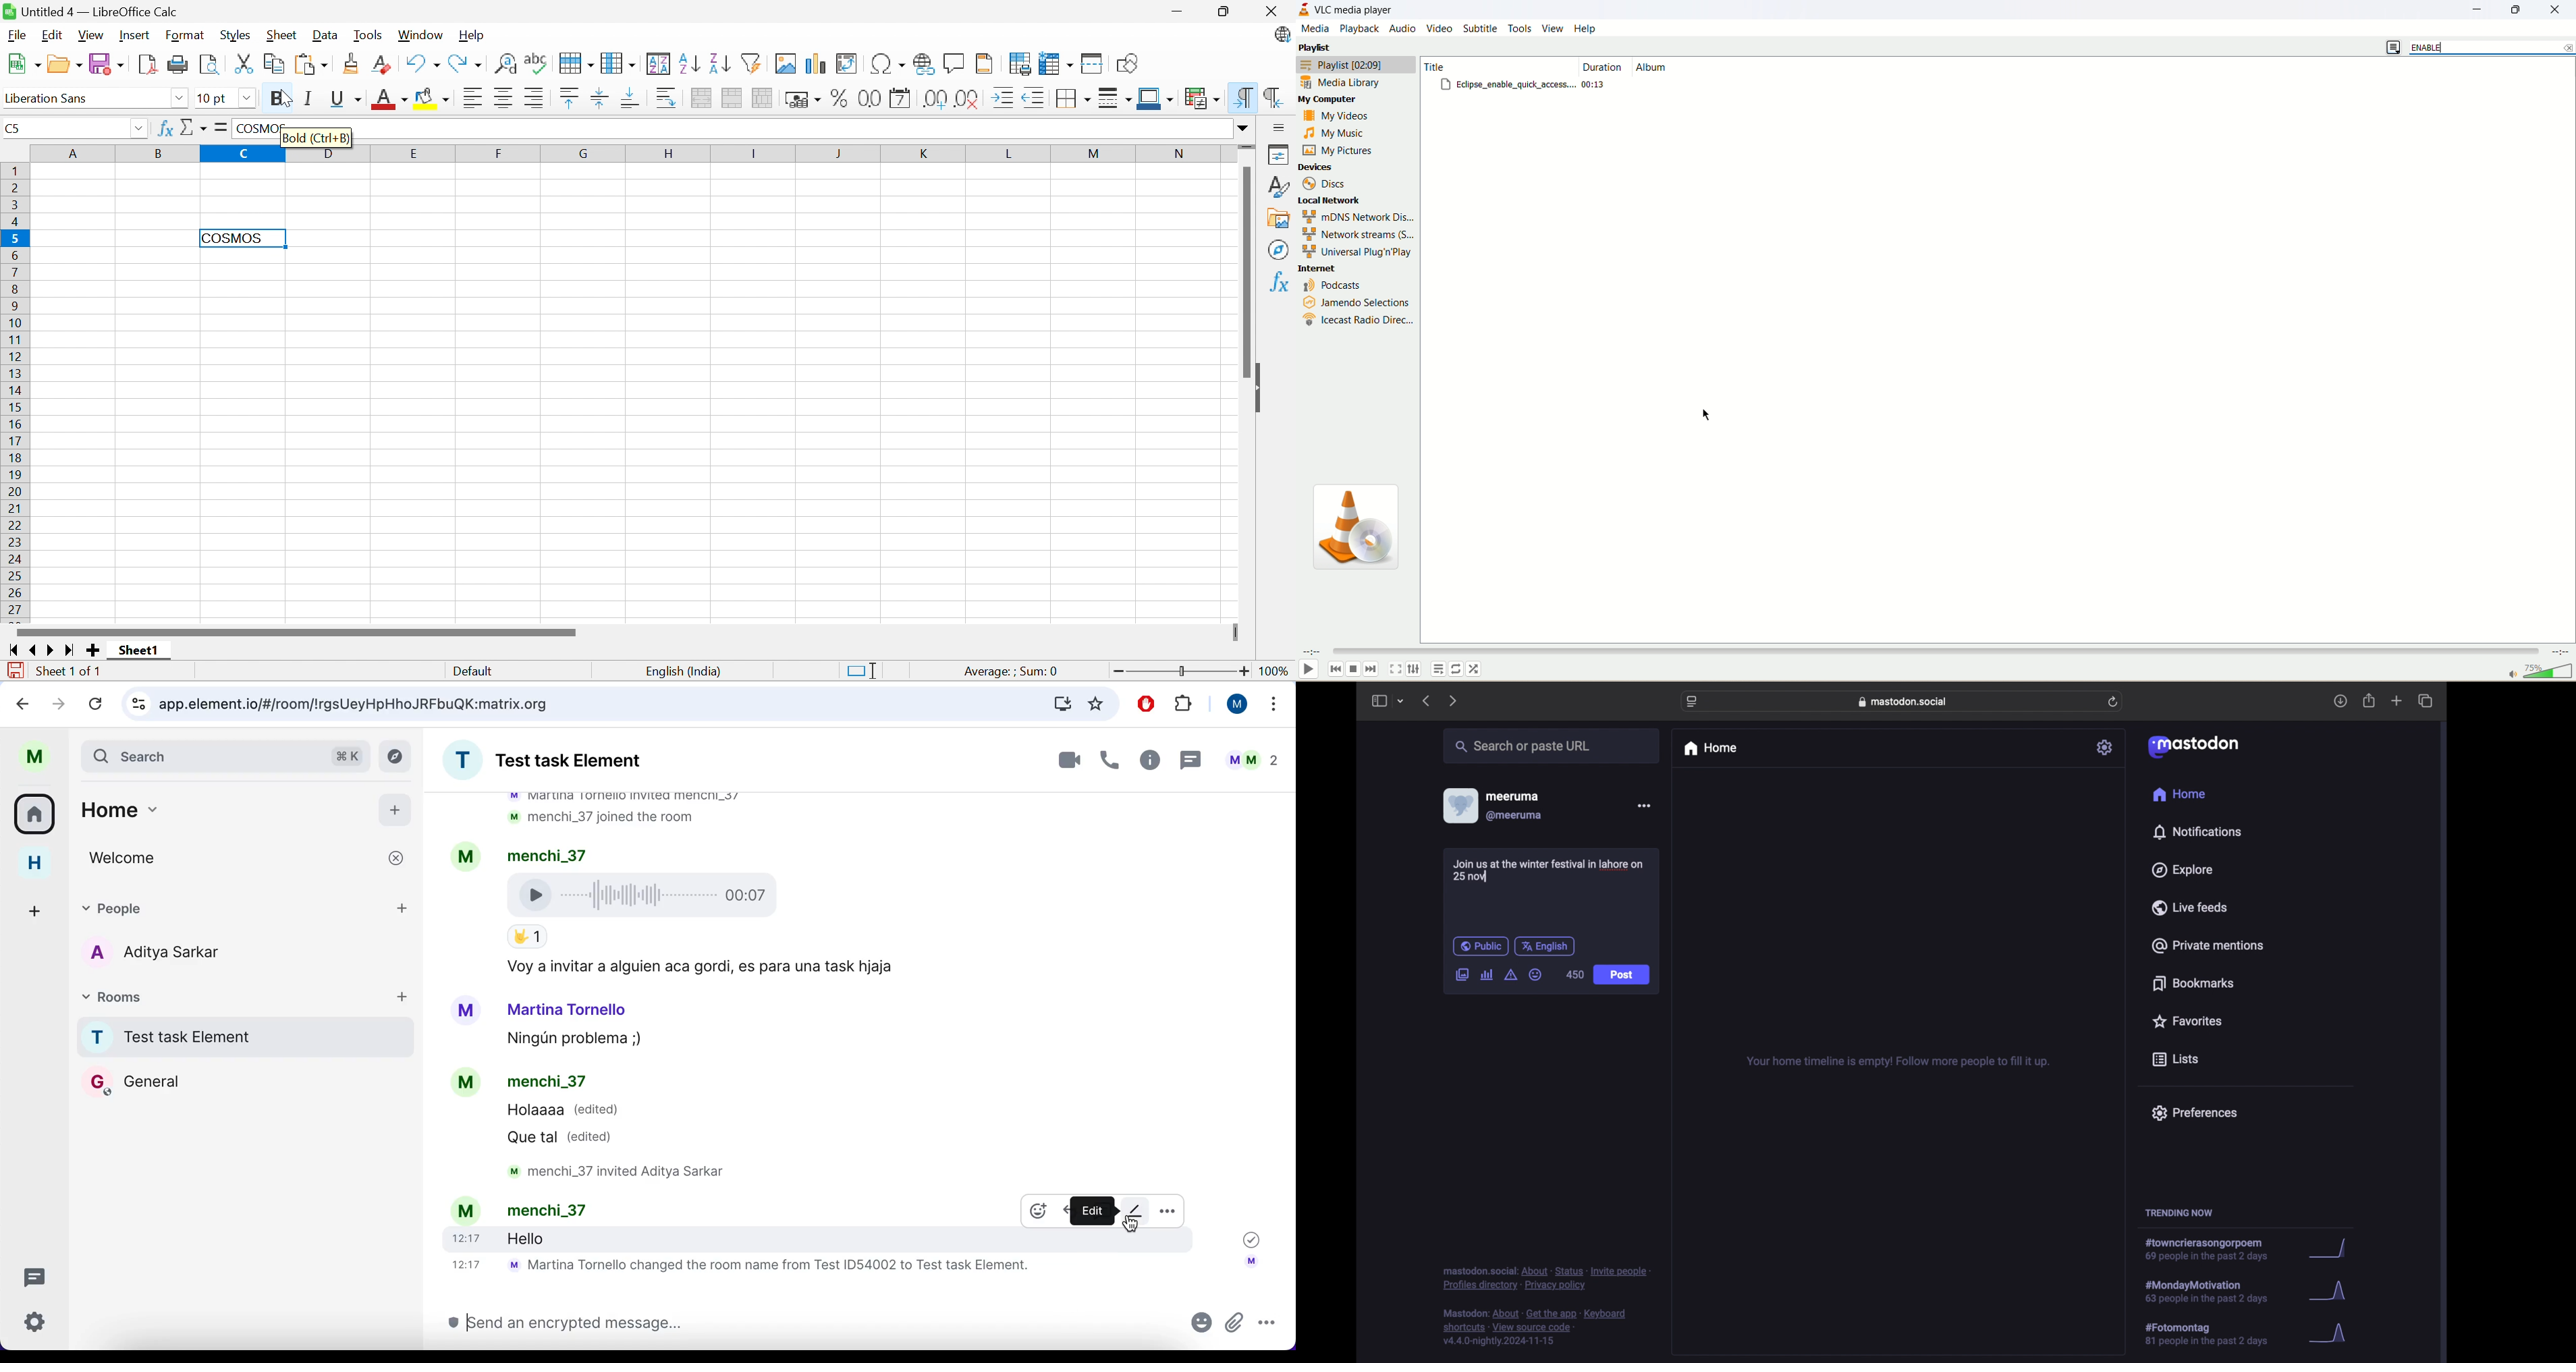  What do you see at coordinates (2493, 47) in the screenshot?
I see `search bar` at bounding box center [2493, 47].